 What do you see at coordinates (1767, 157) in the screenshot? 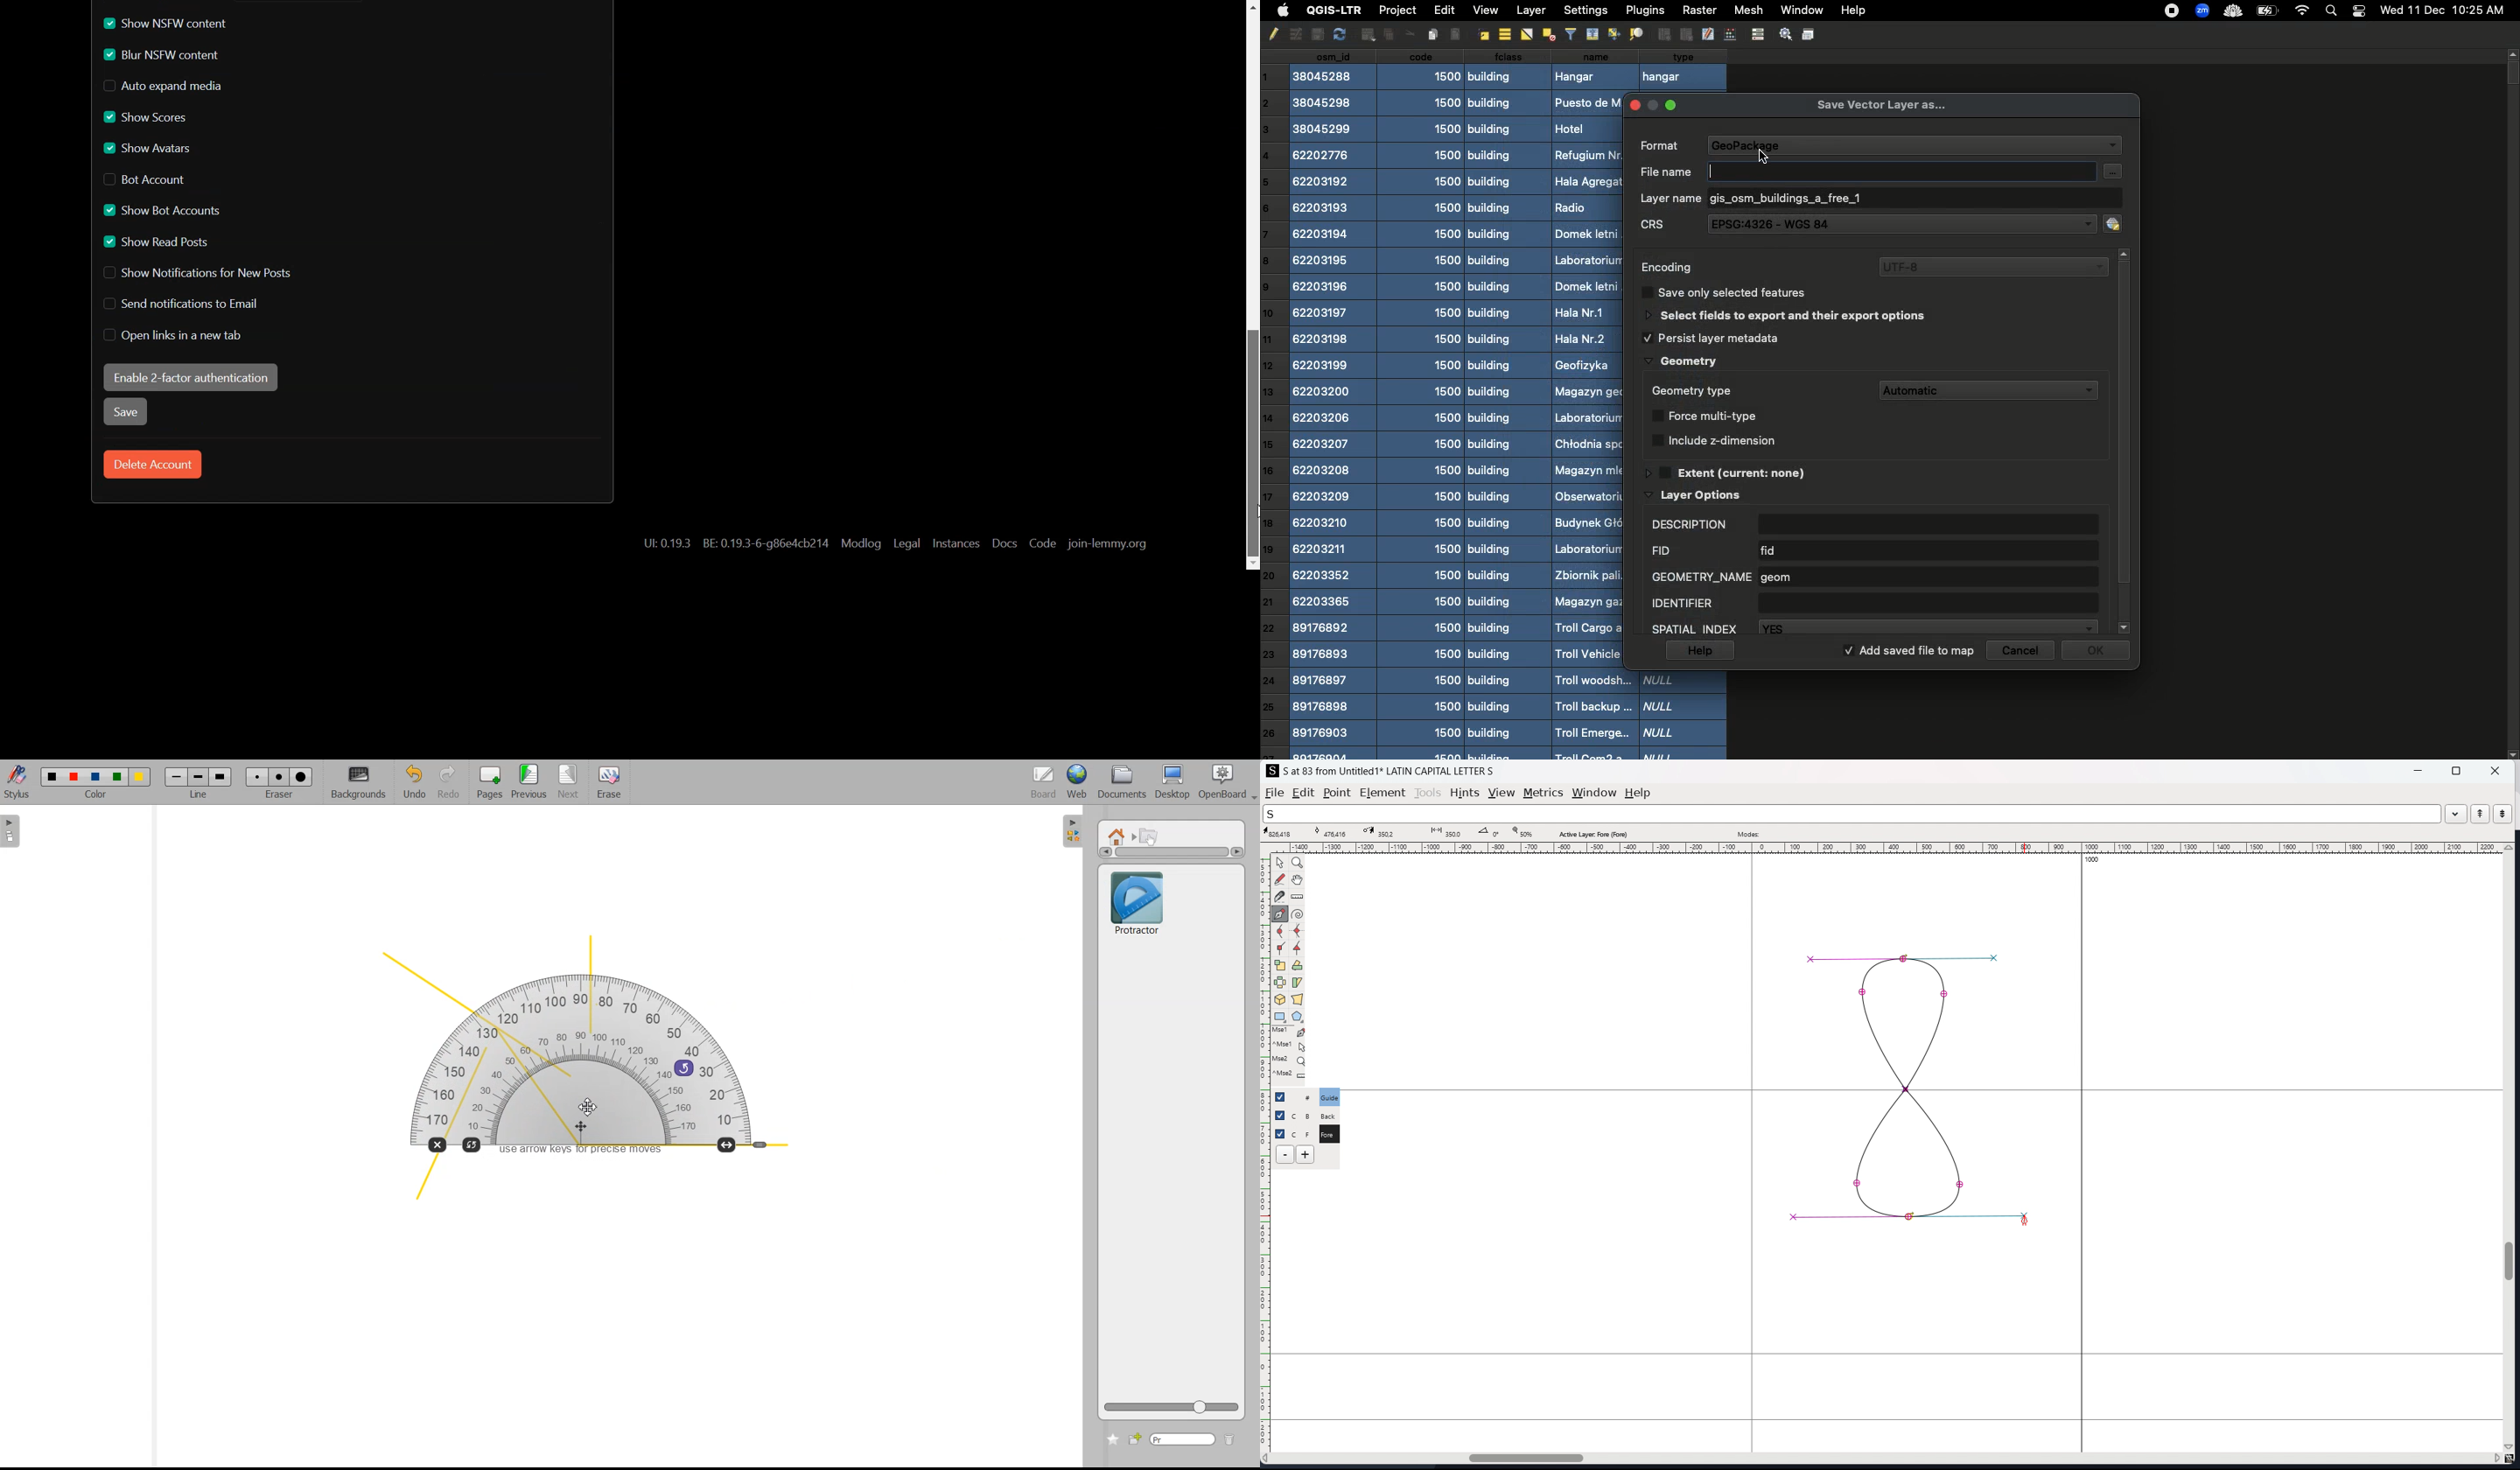
I see `` at bounding box center [1767, 157].